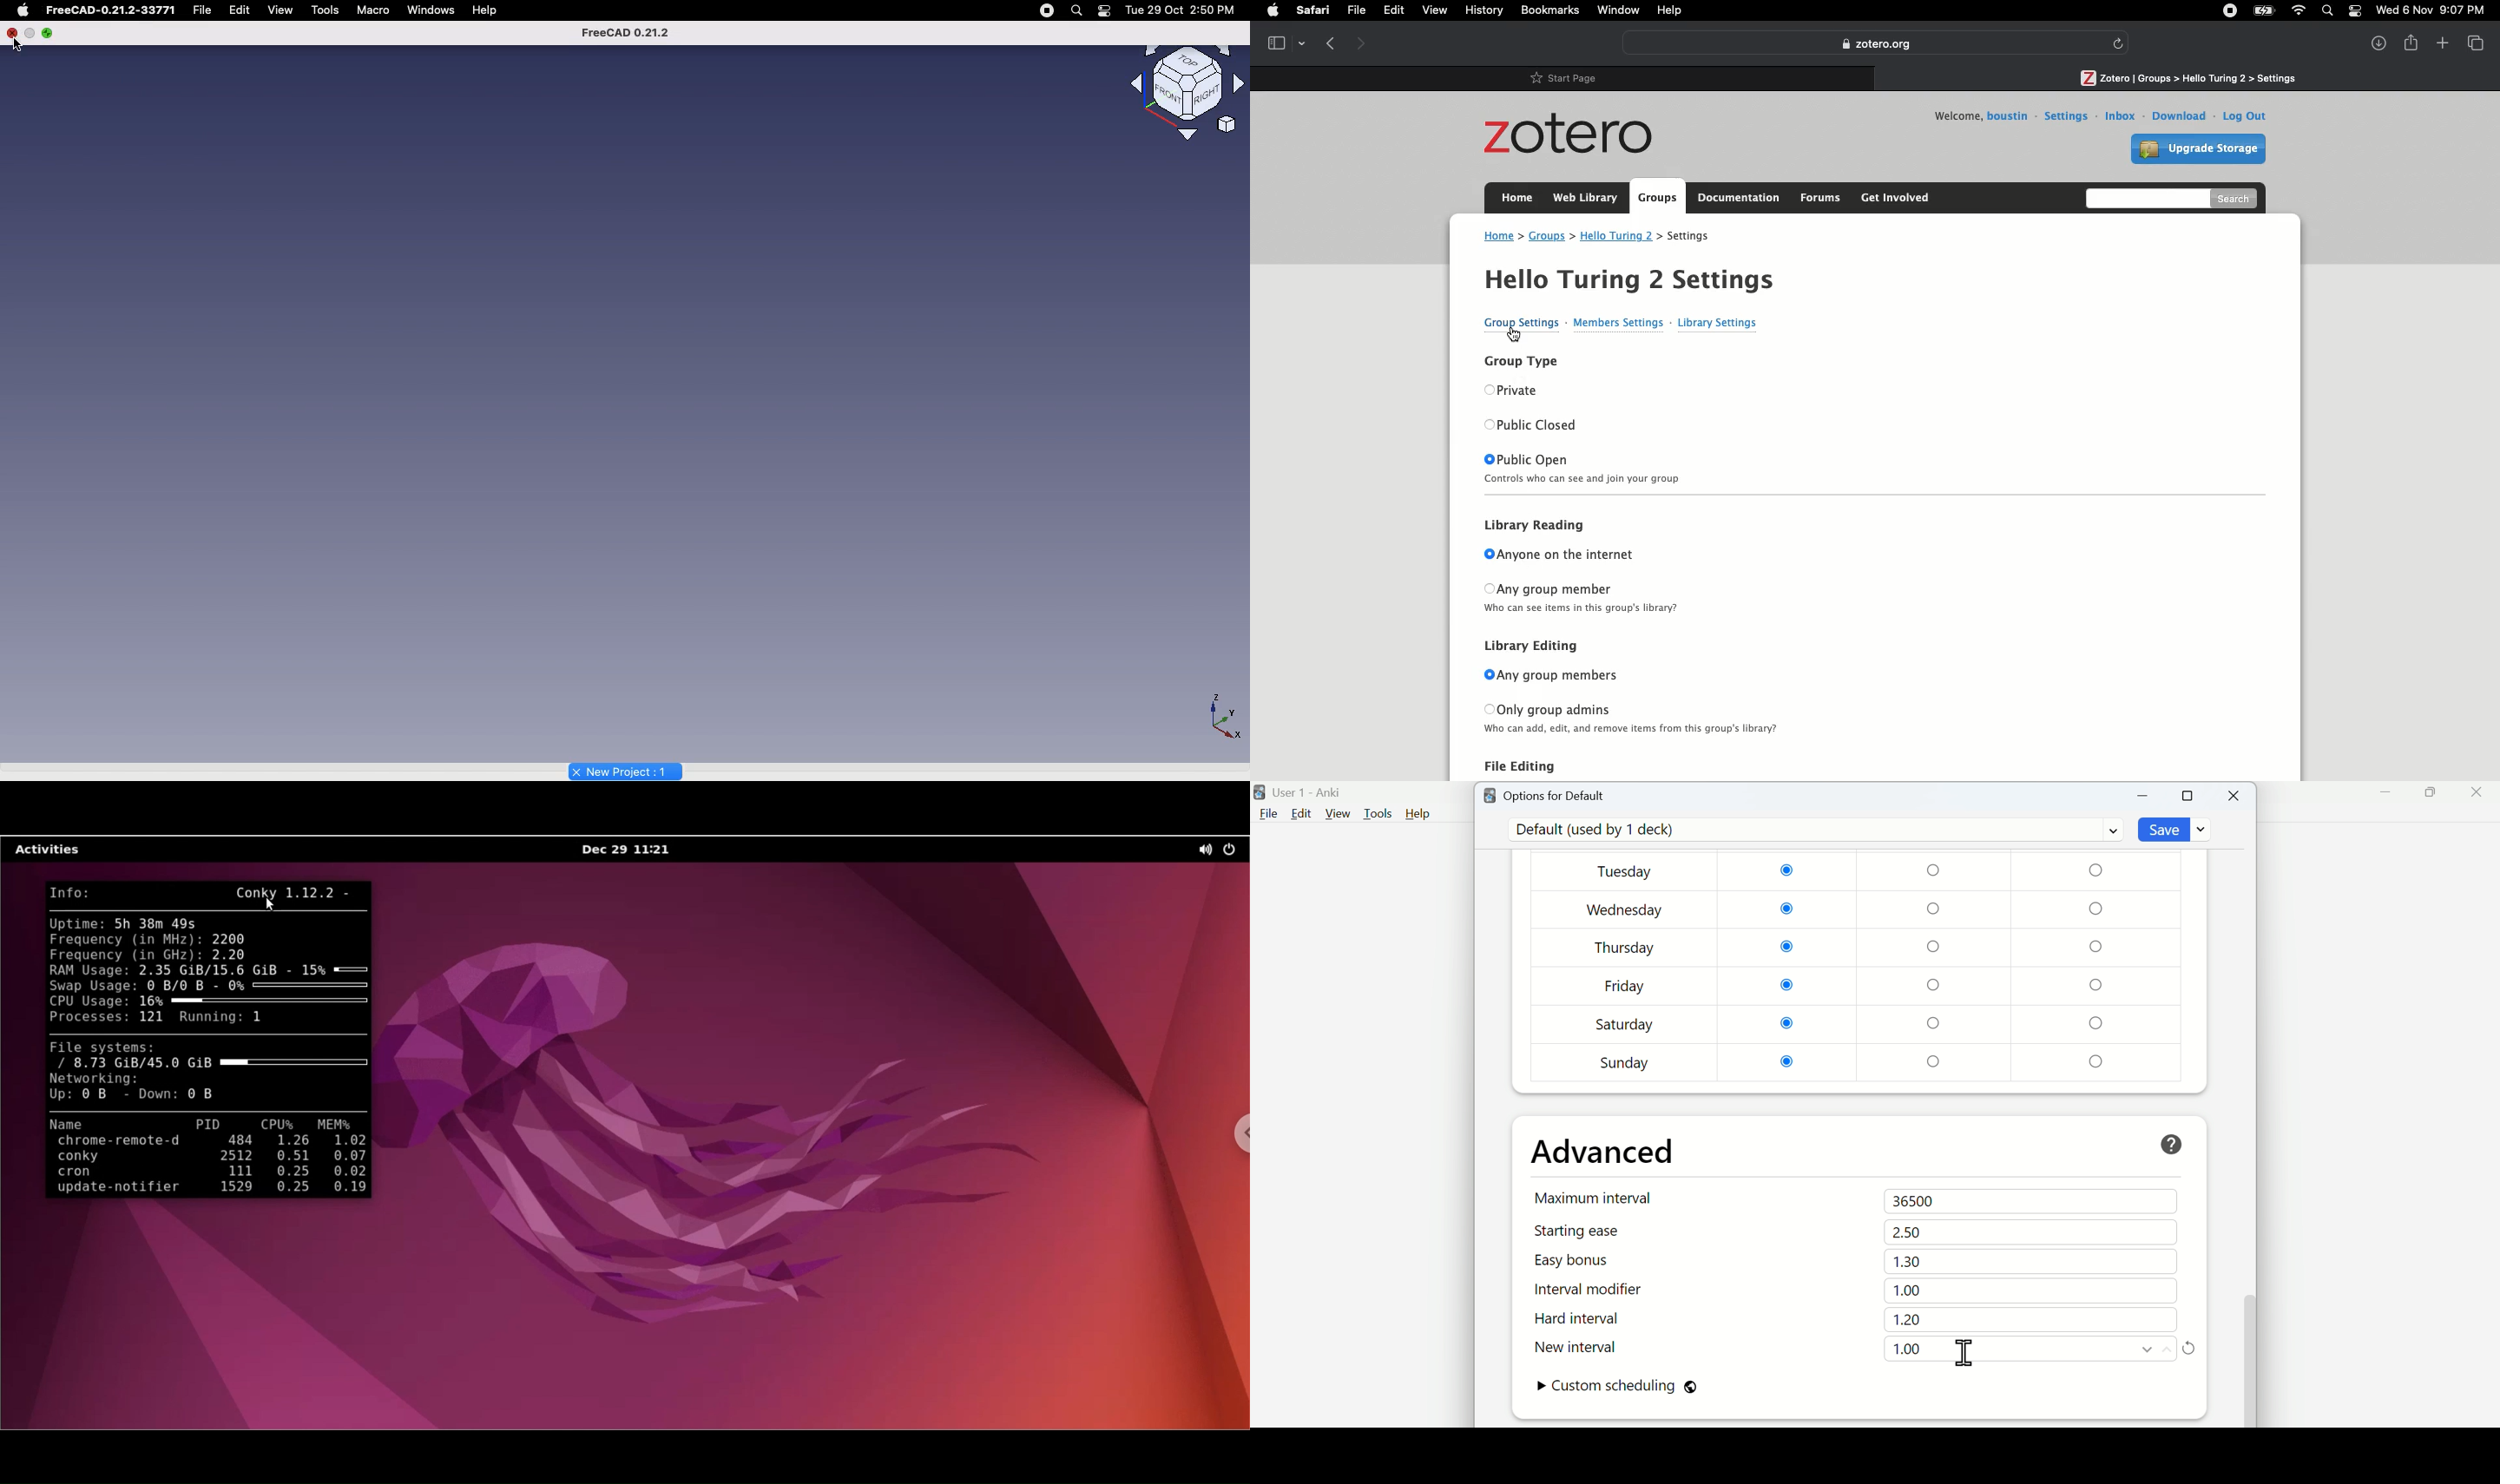  What do you see at coordinates (1332, 43) in the screenshot?
I see `Previous` at bounding box center [1332, 43].